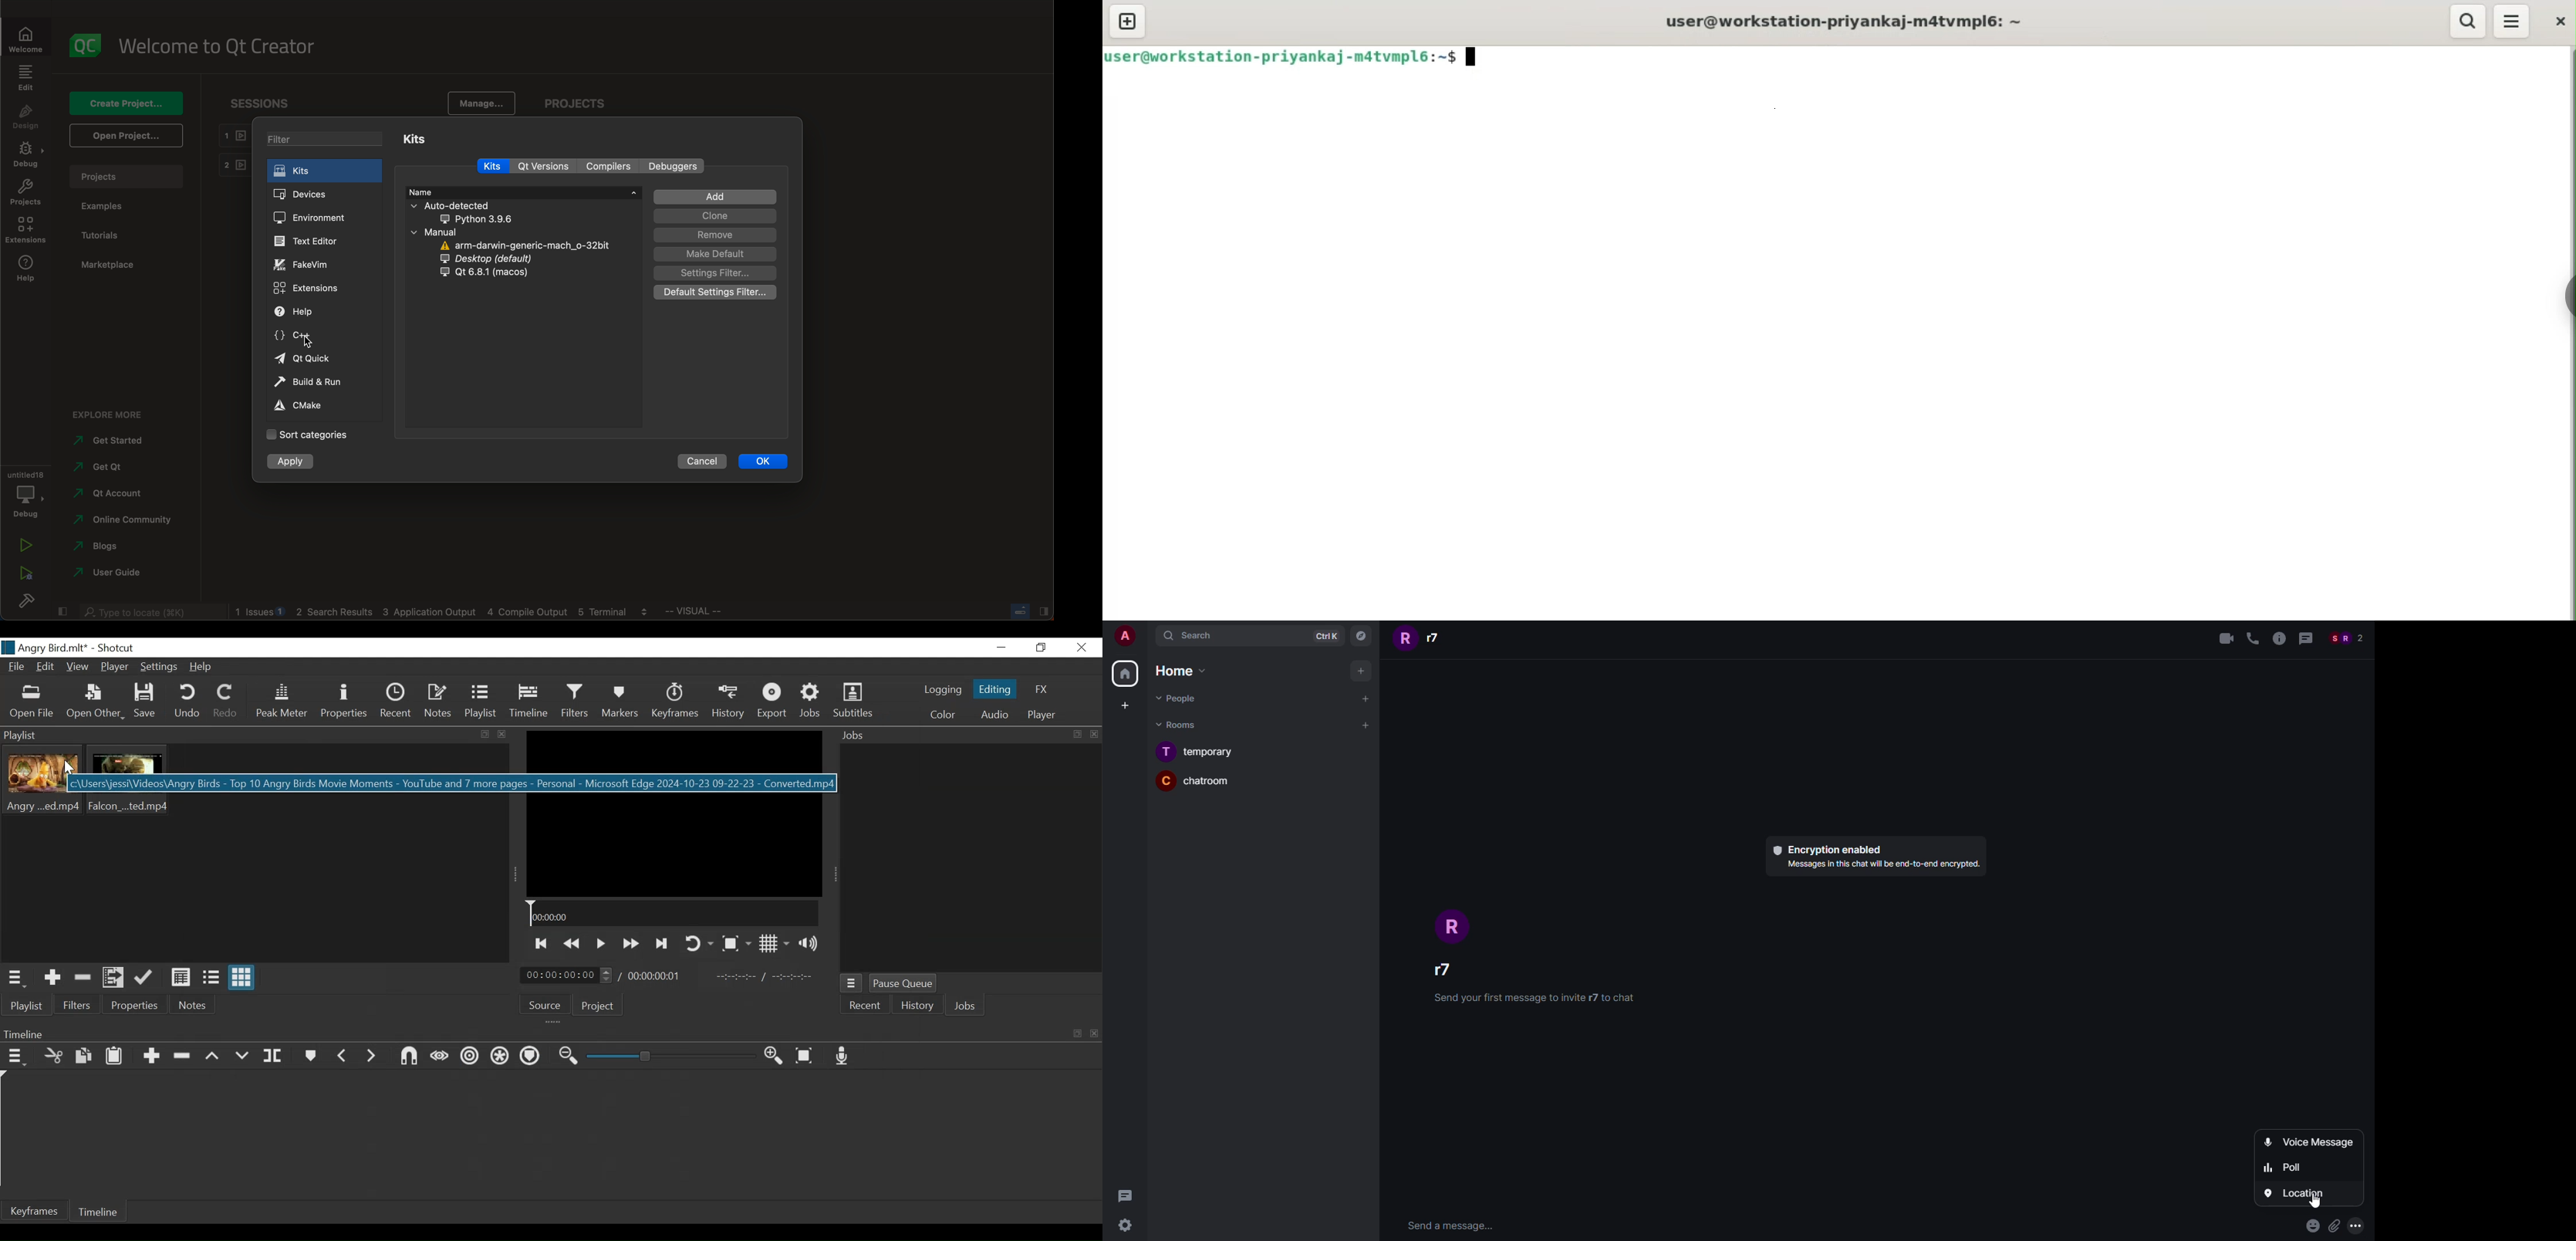 This screenshot has width=2576, height=1260. I want to click on default, so click(497, 260).